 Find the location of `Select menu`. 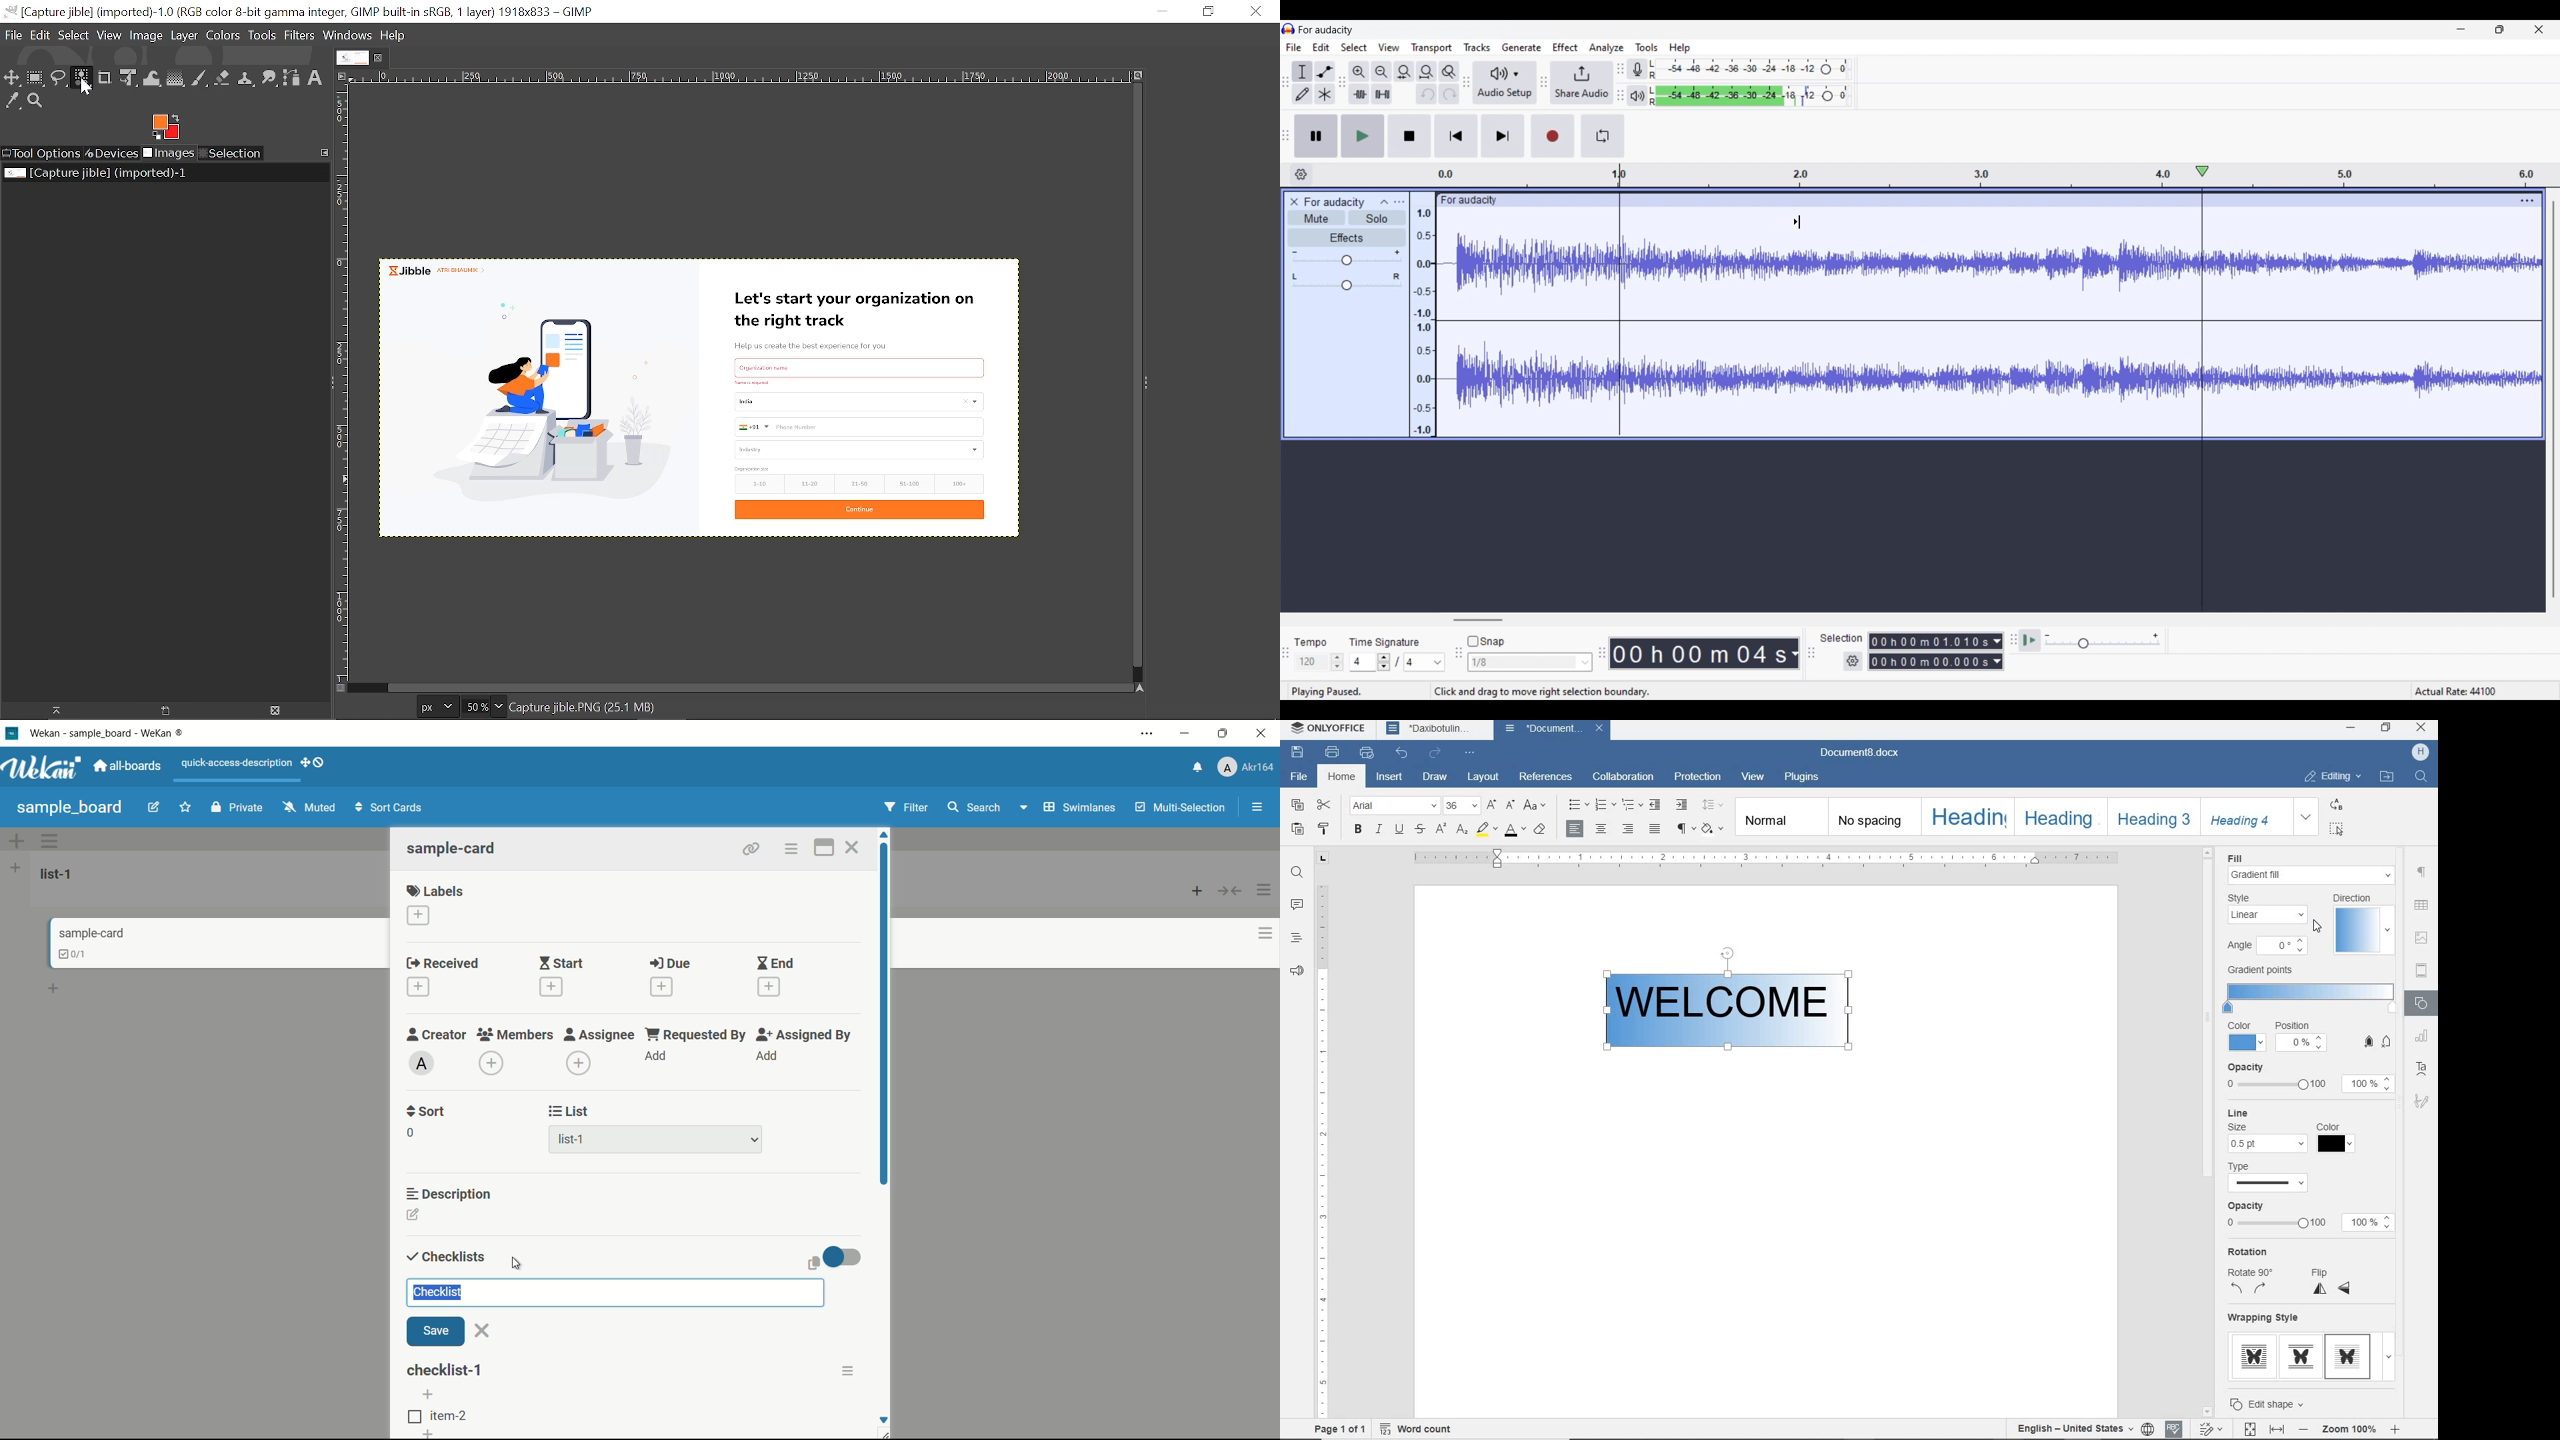

Select menu is located at coordinates (1354, 47).